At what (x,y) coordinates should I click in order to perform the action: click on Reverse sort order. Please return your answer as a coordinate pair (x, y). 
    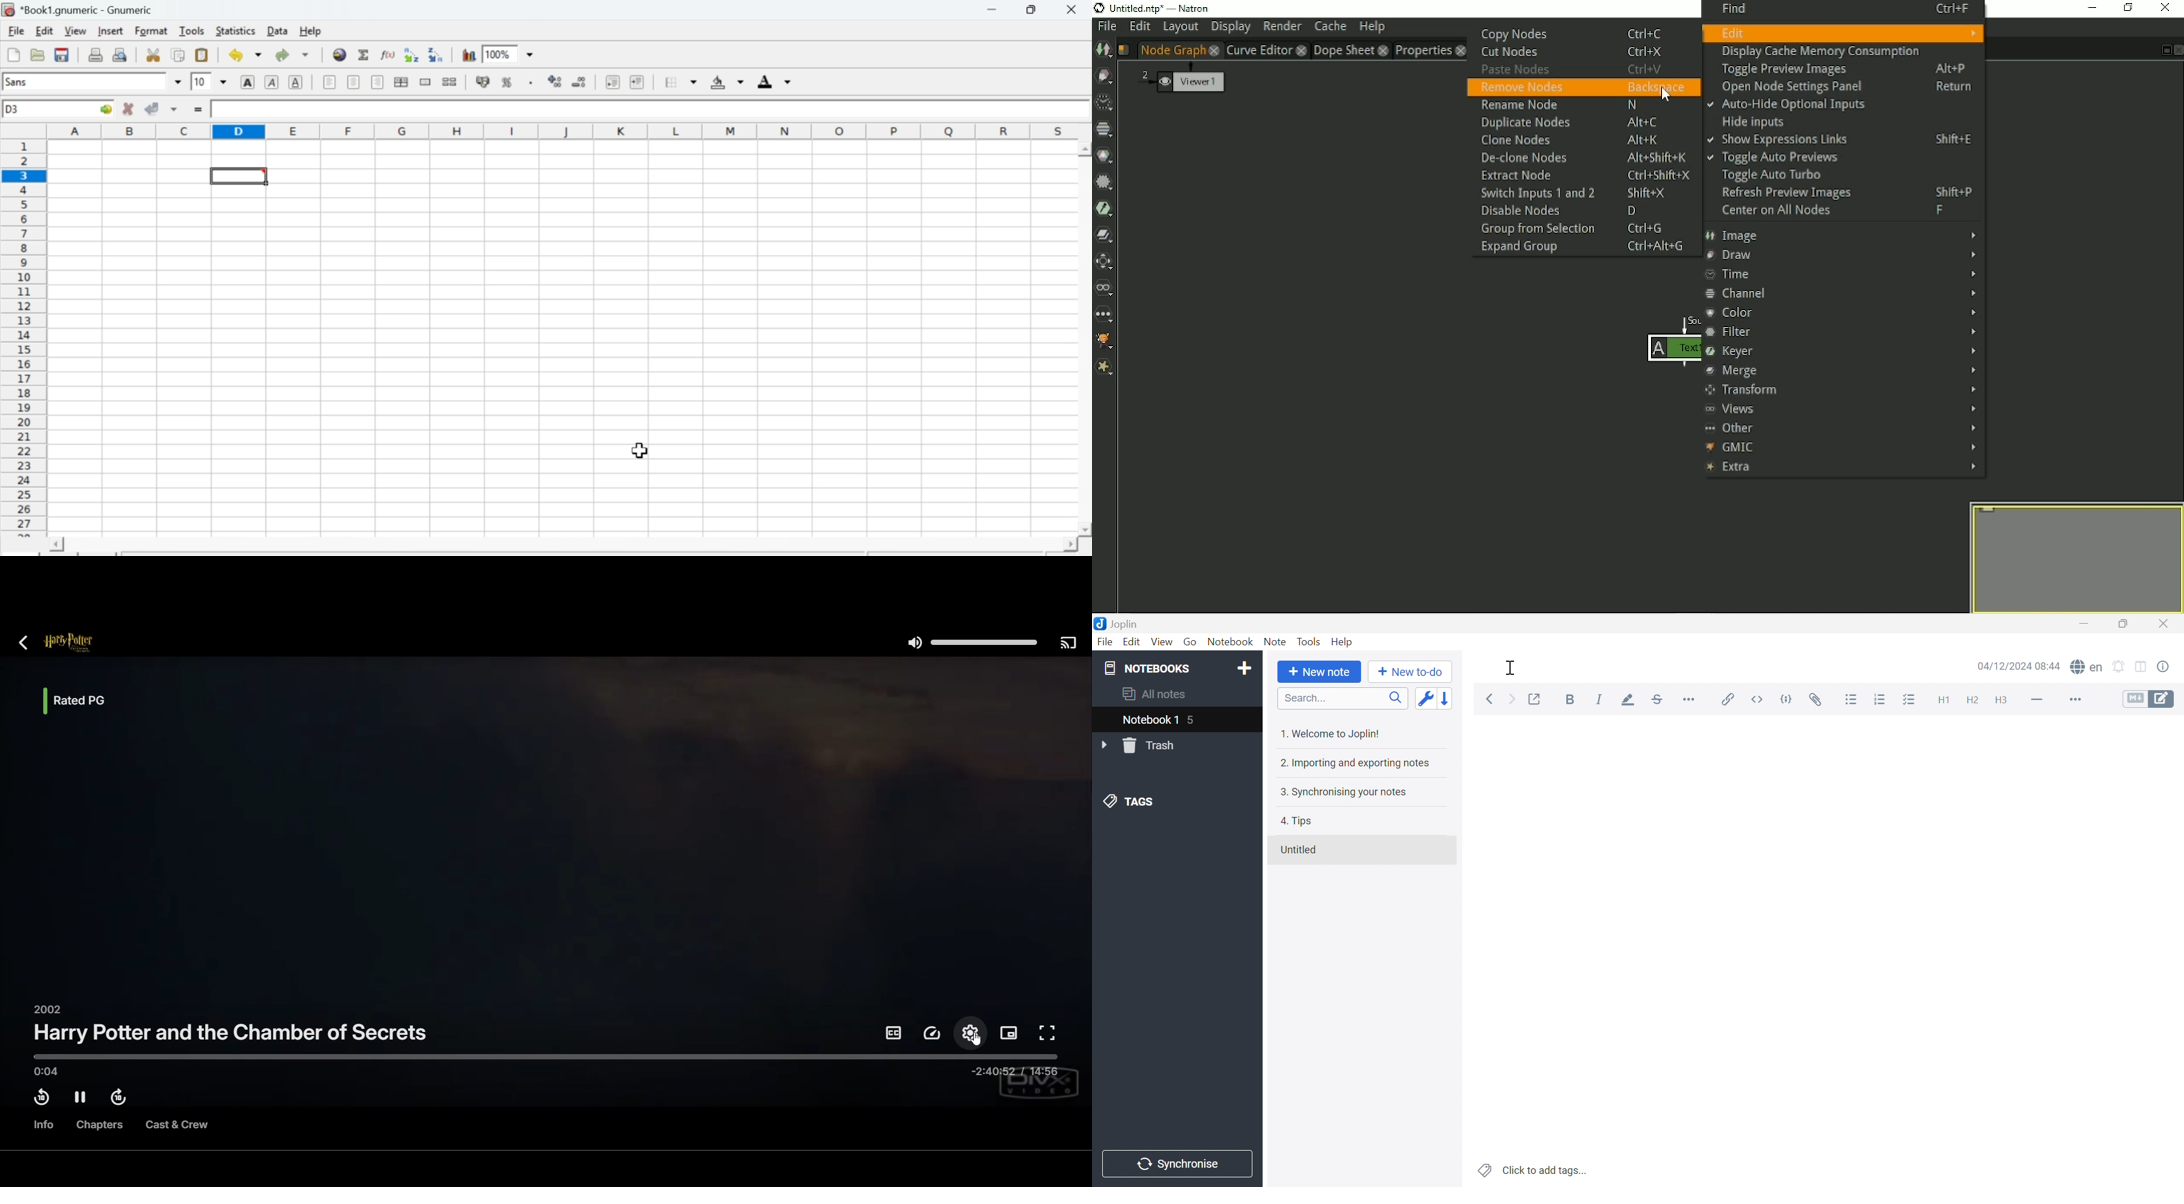
    Looking at the image, I should click on (1446, 698).